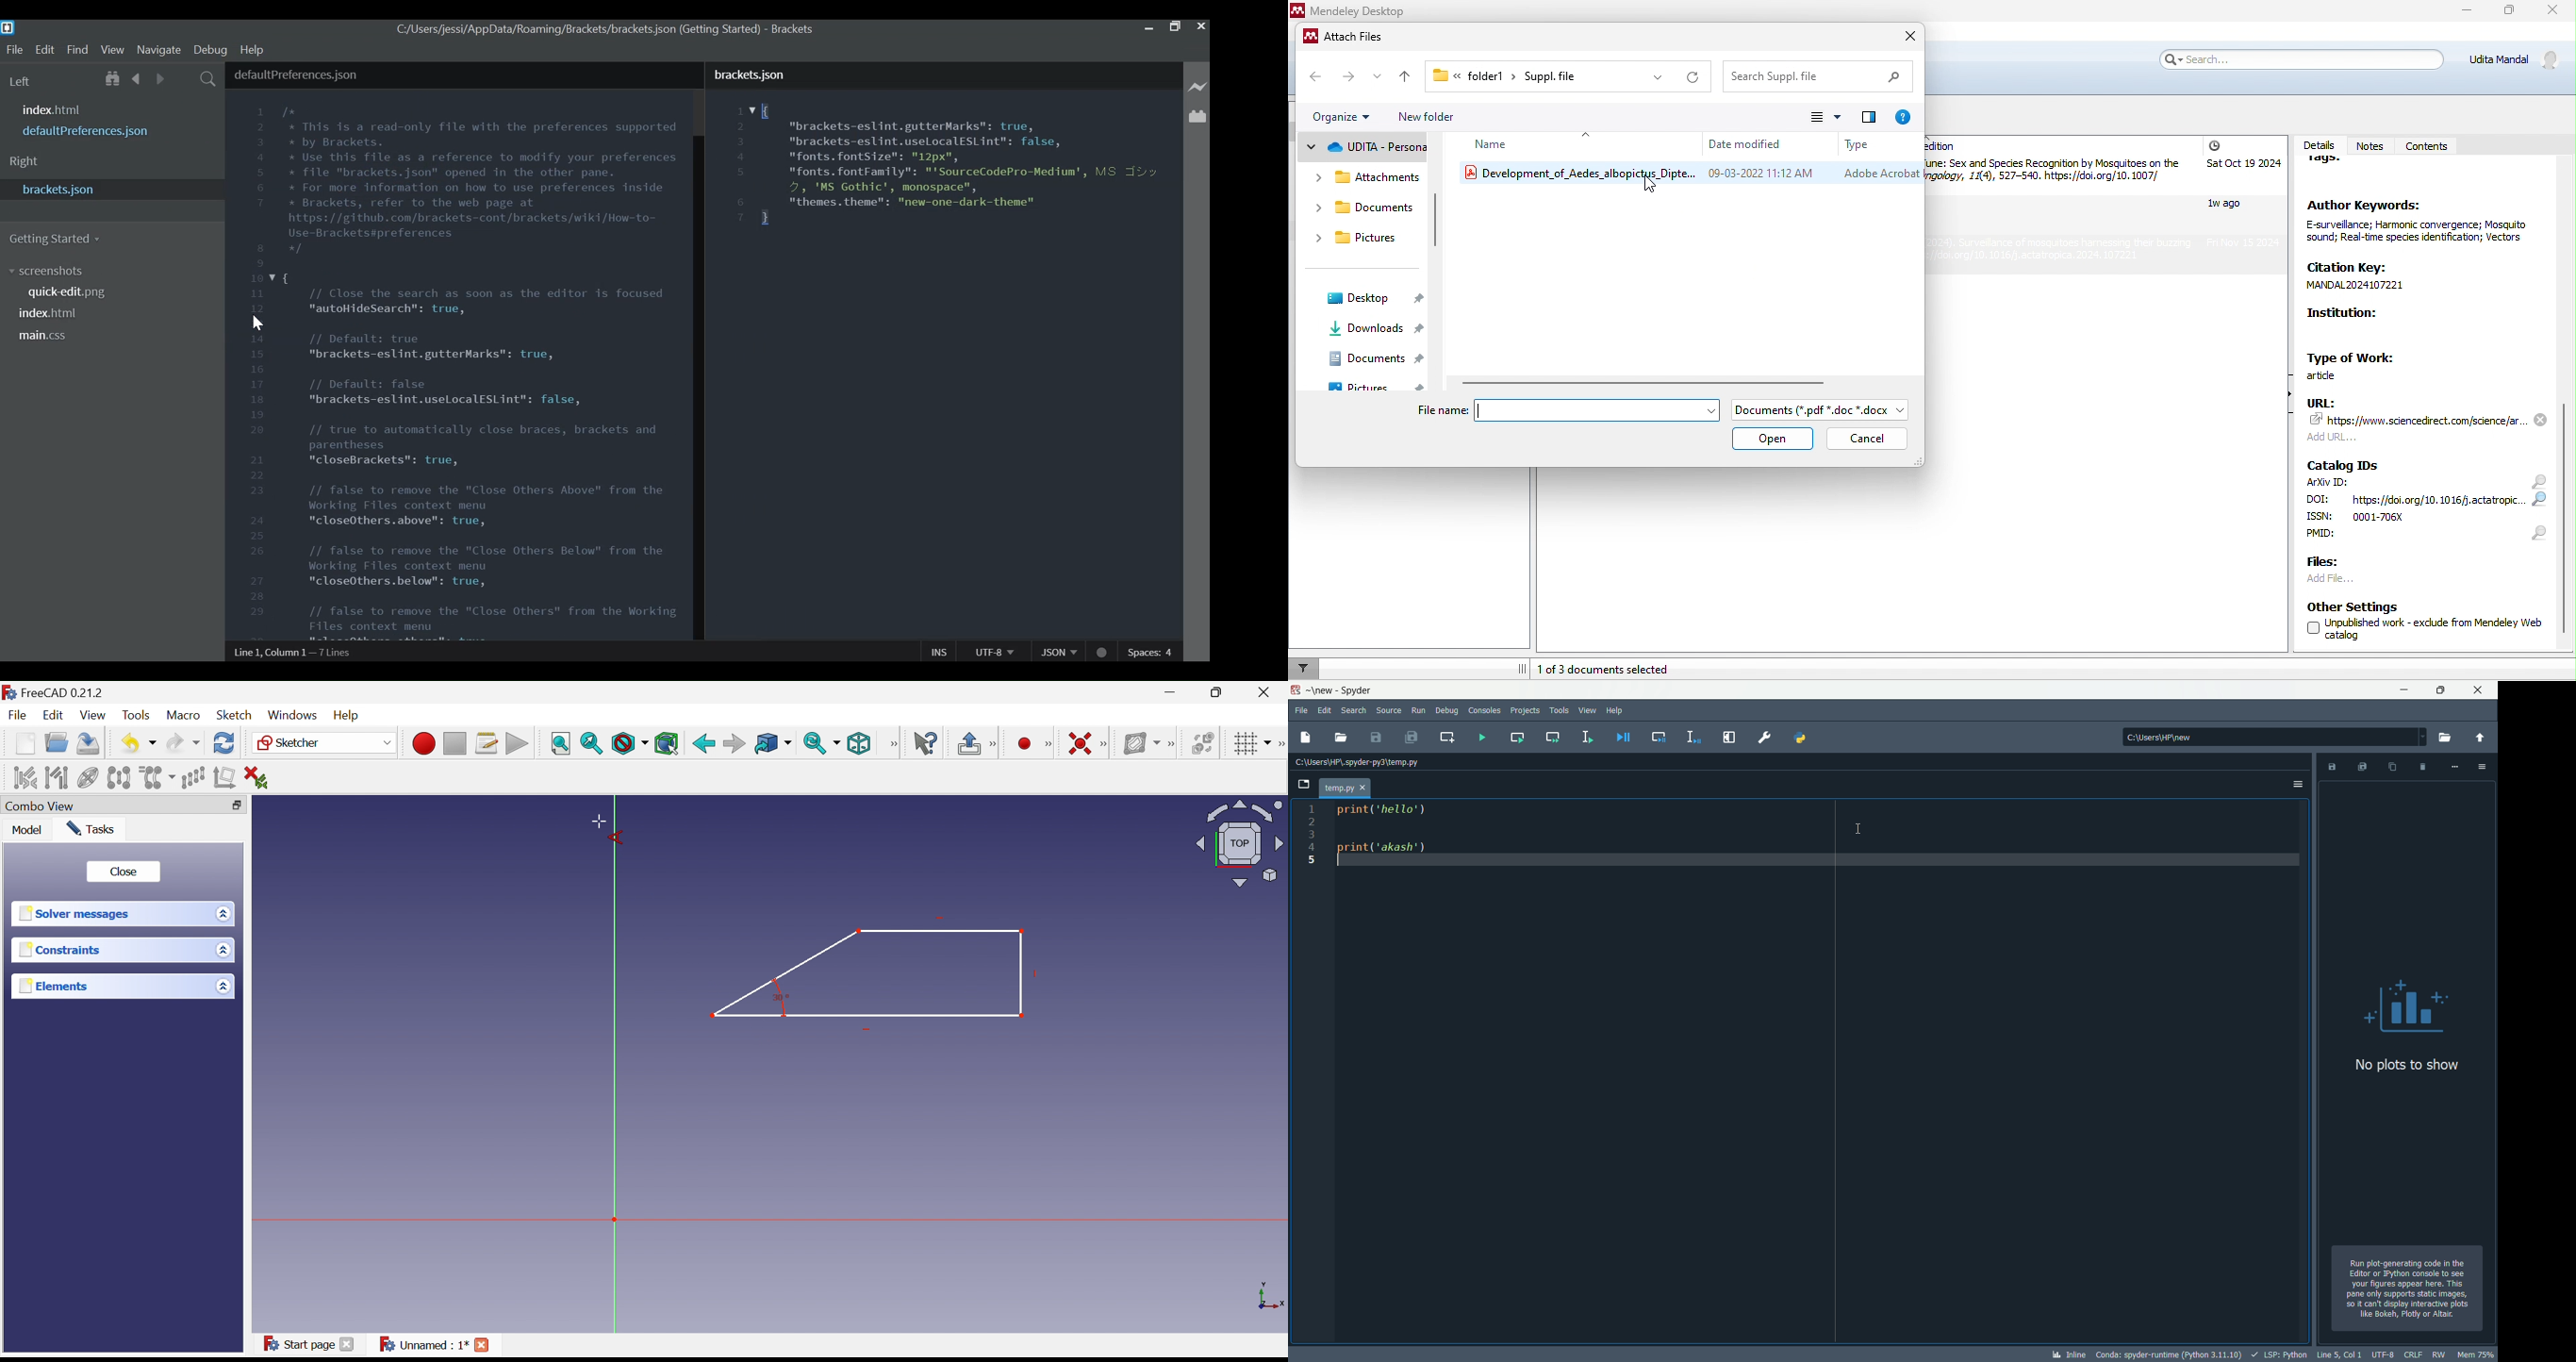  What do you see at coordinates (2340, 1354) in the screenshot?
I see `cursor position` at bounding box center [2340, 1354].